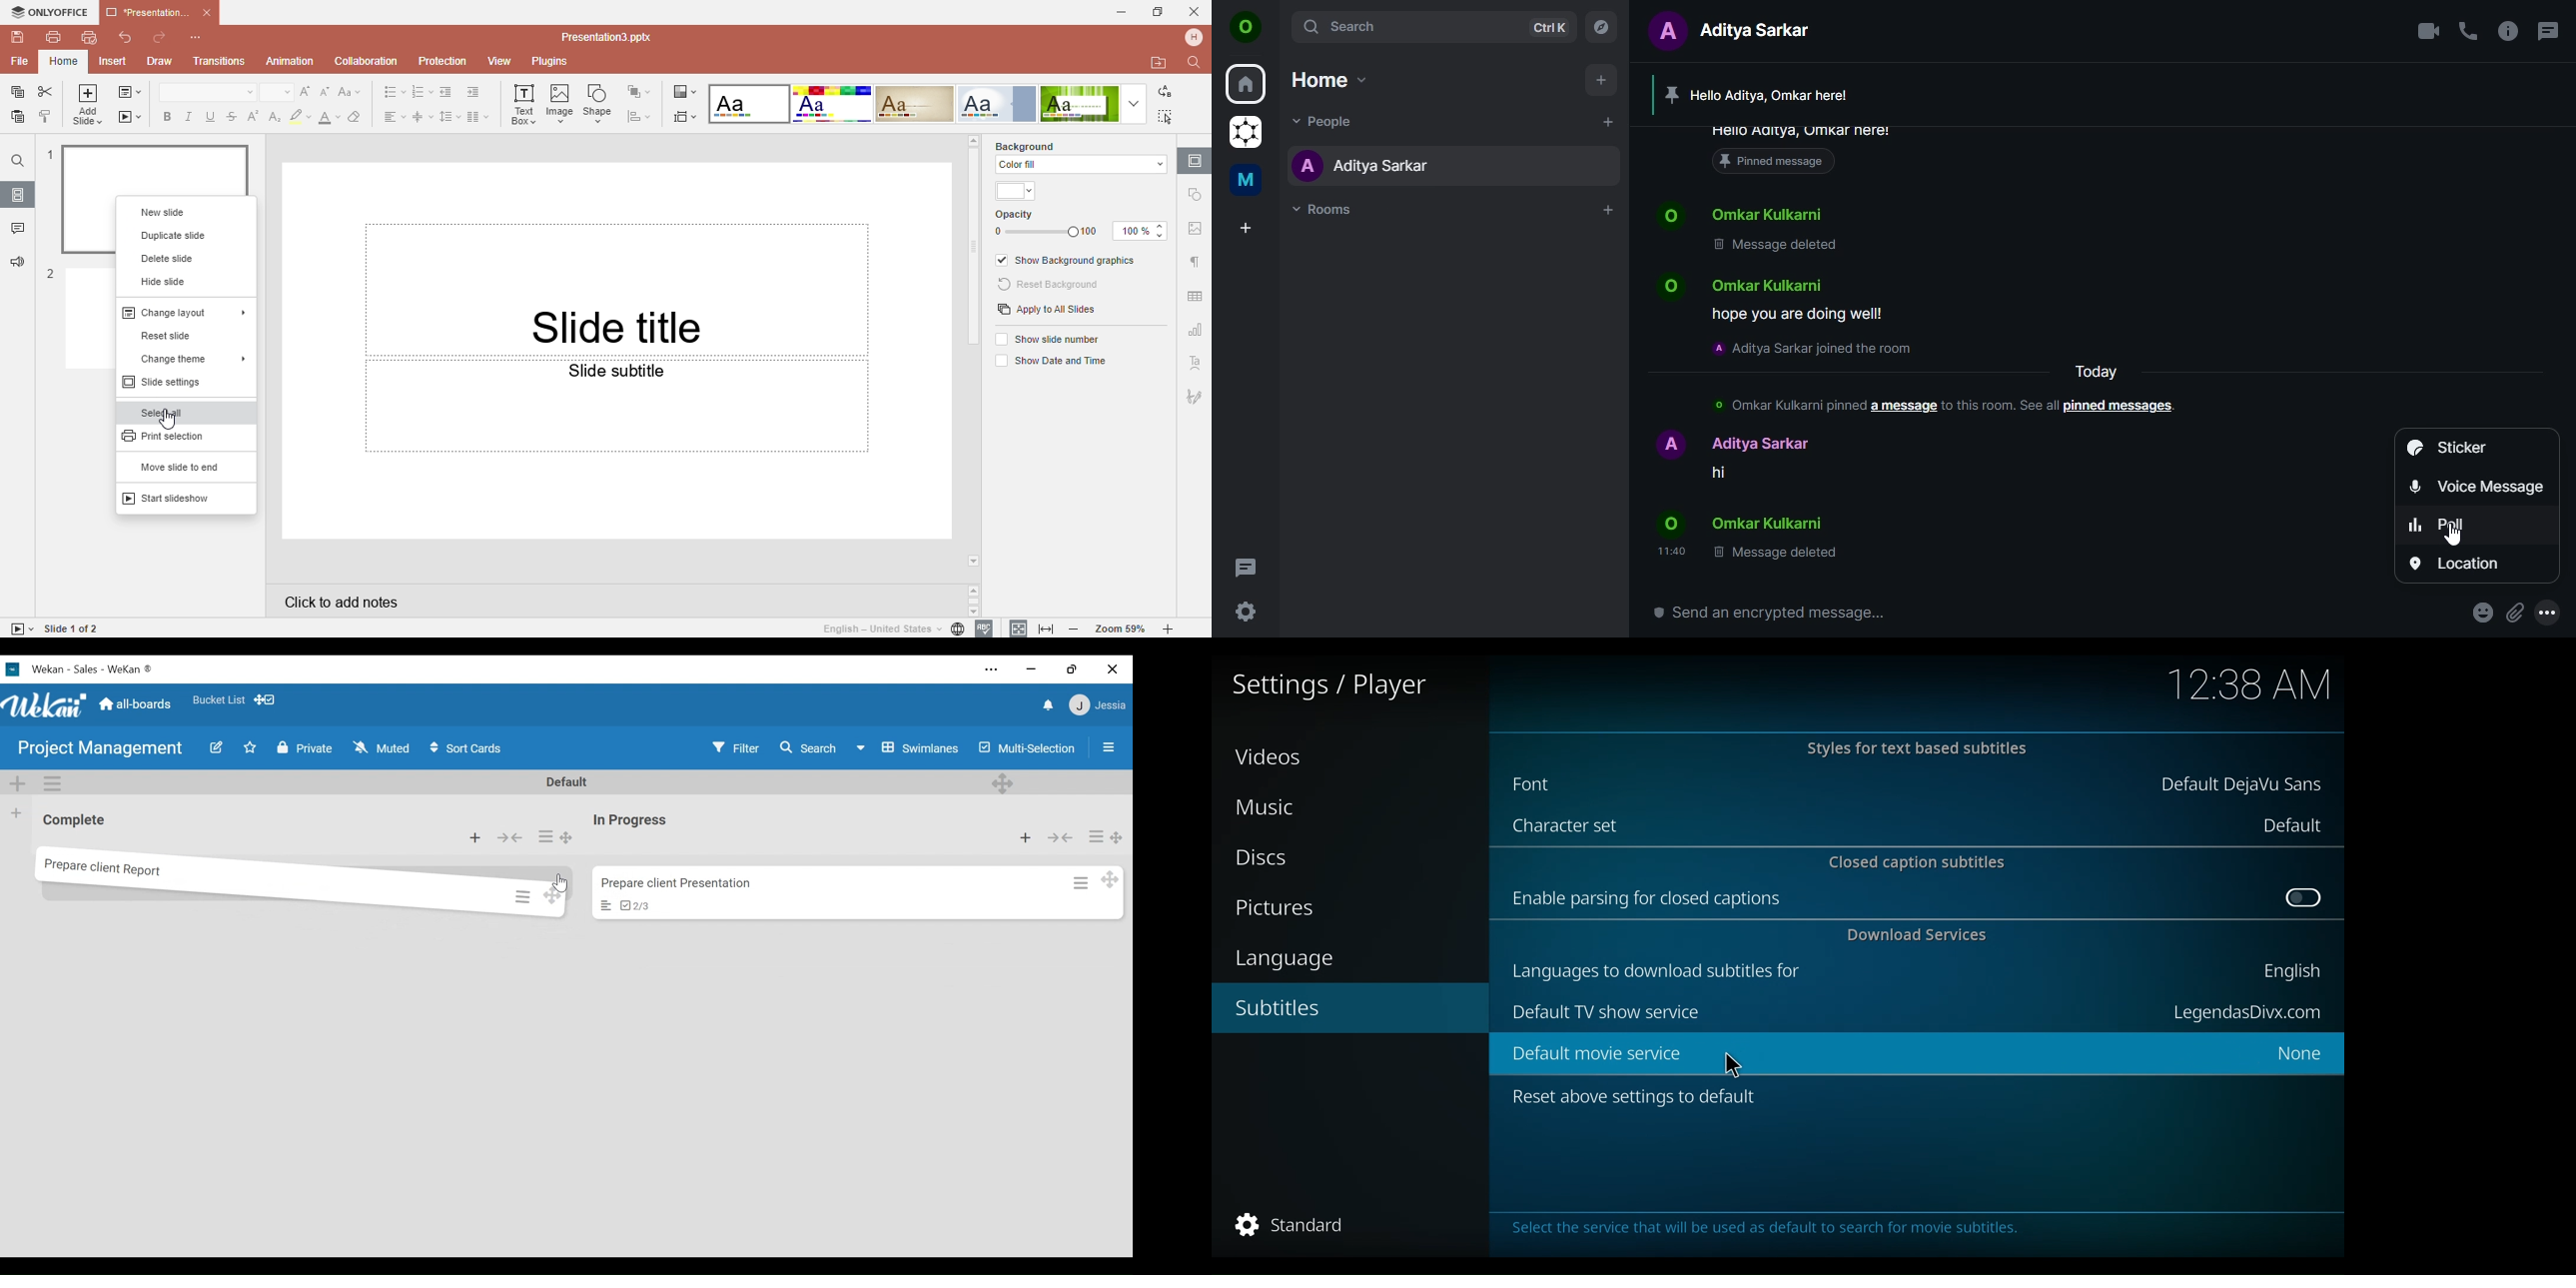 The image size is (2576, 1288). I want to click on Line spacing, so click(451, 116).